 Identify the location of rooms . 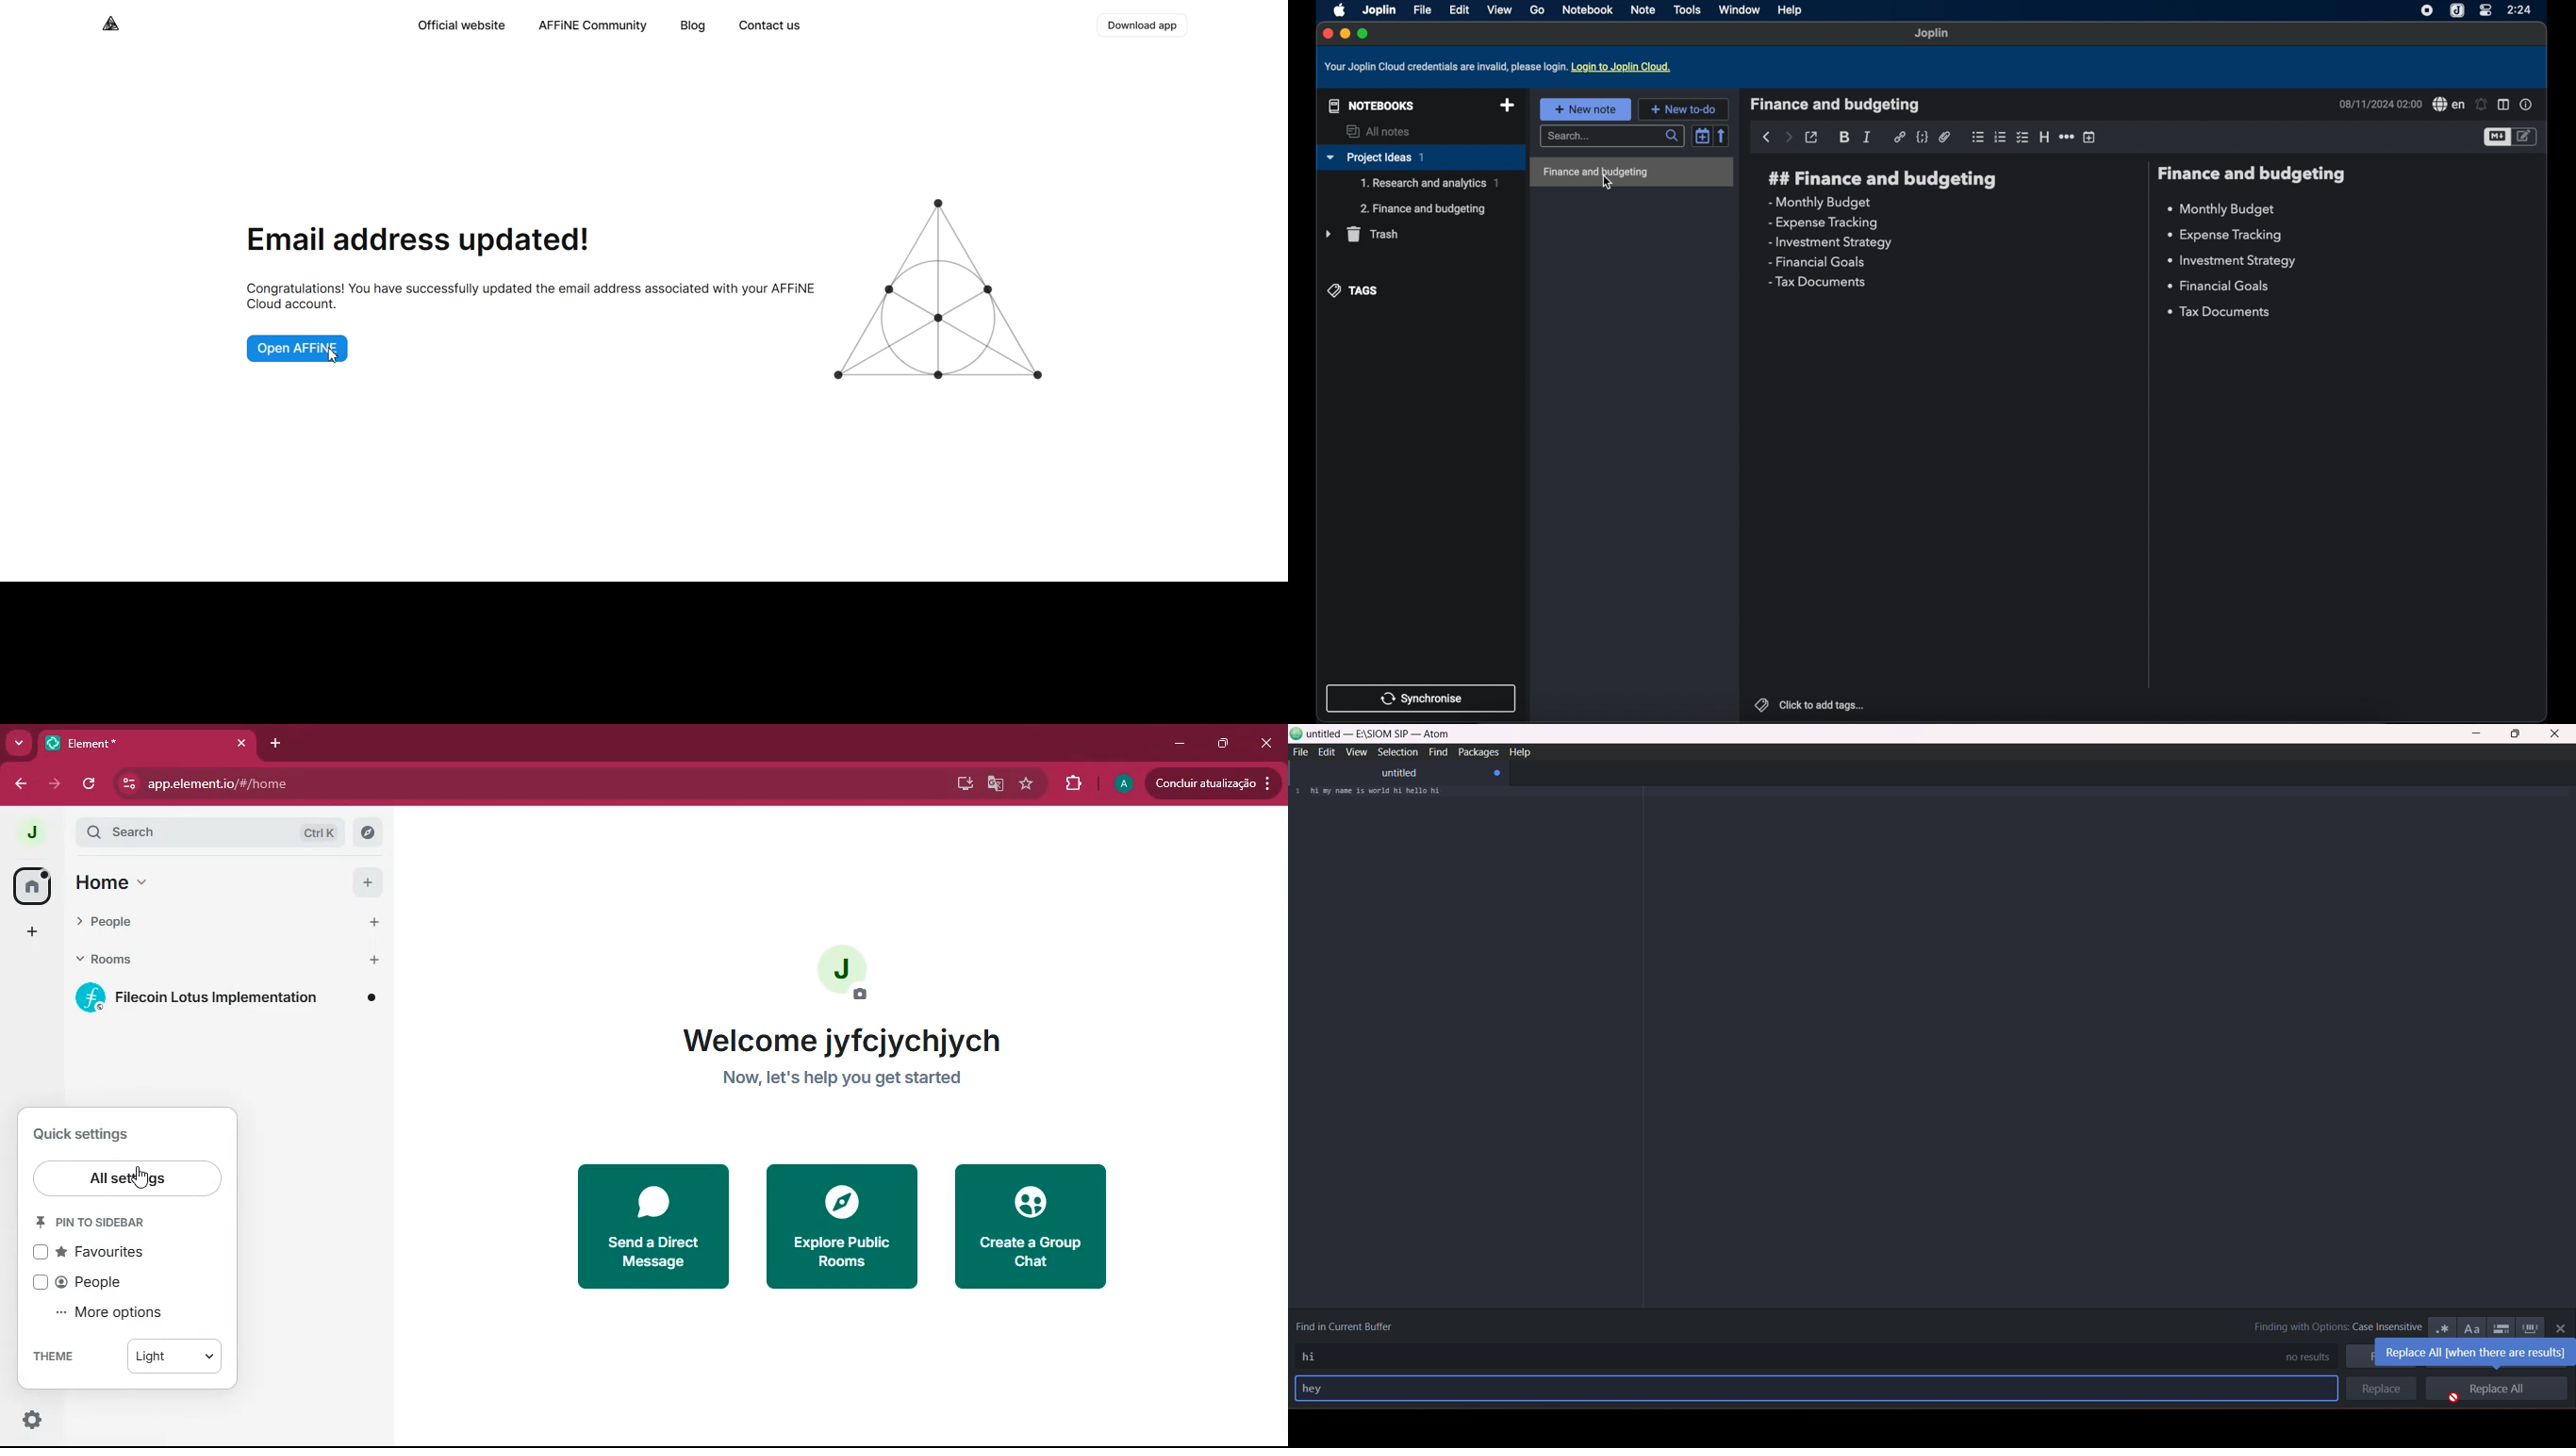
(185, 964).